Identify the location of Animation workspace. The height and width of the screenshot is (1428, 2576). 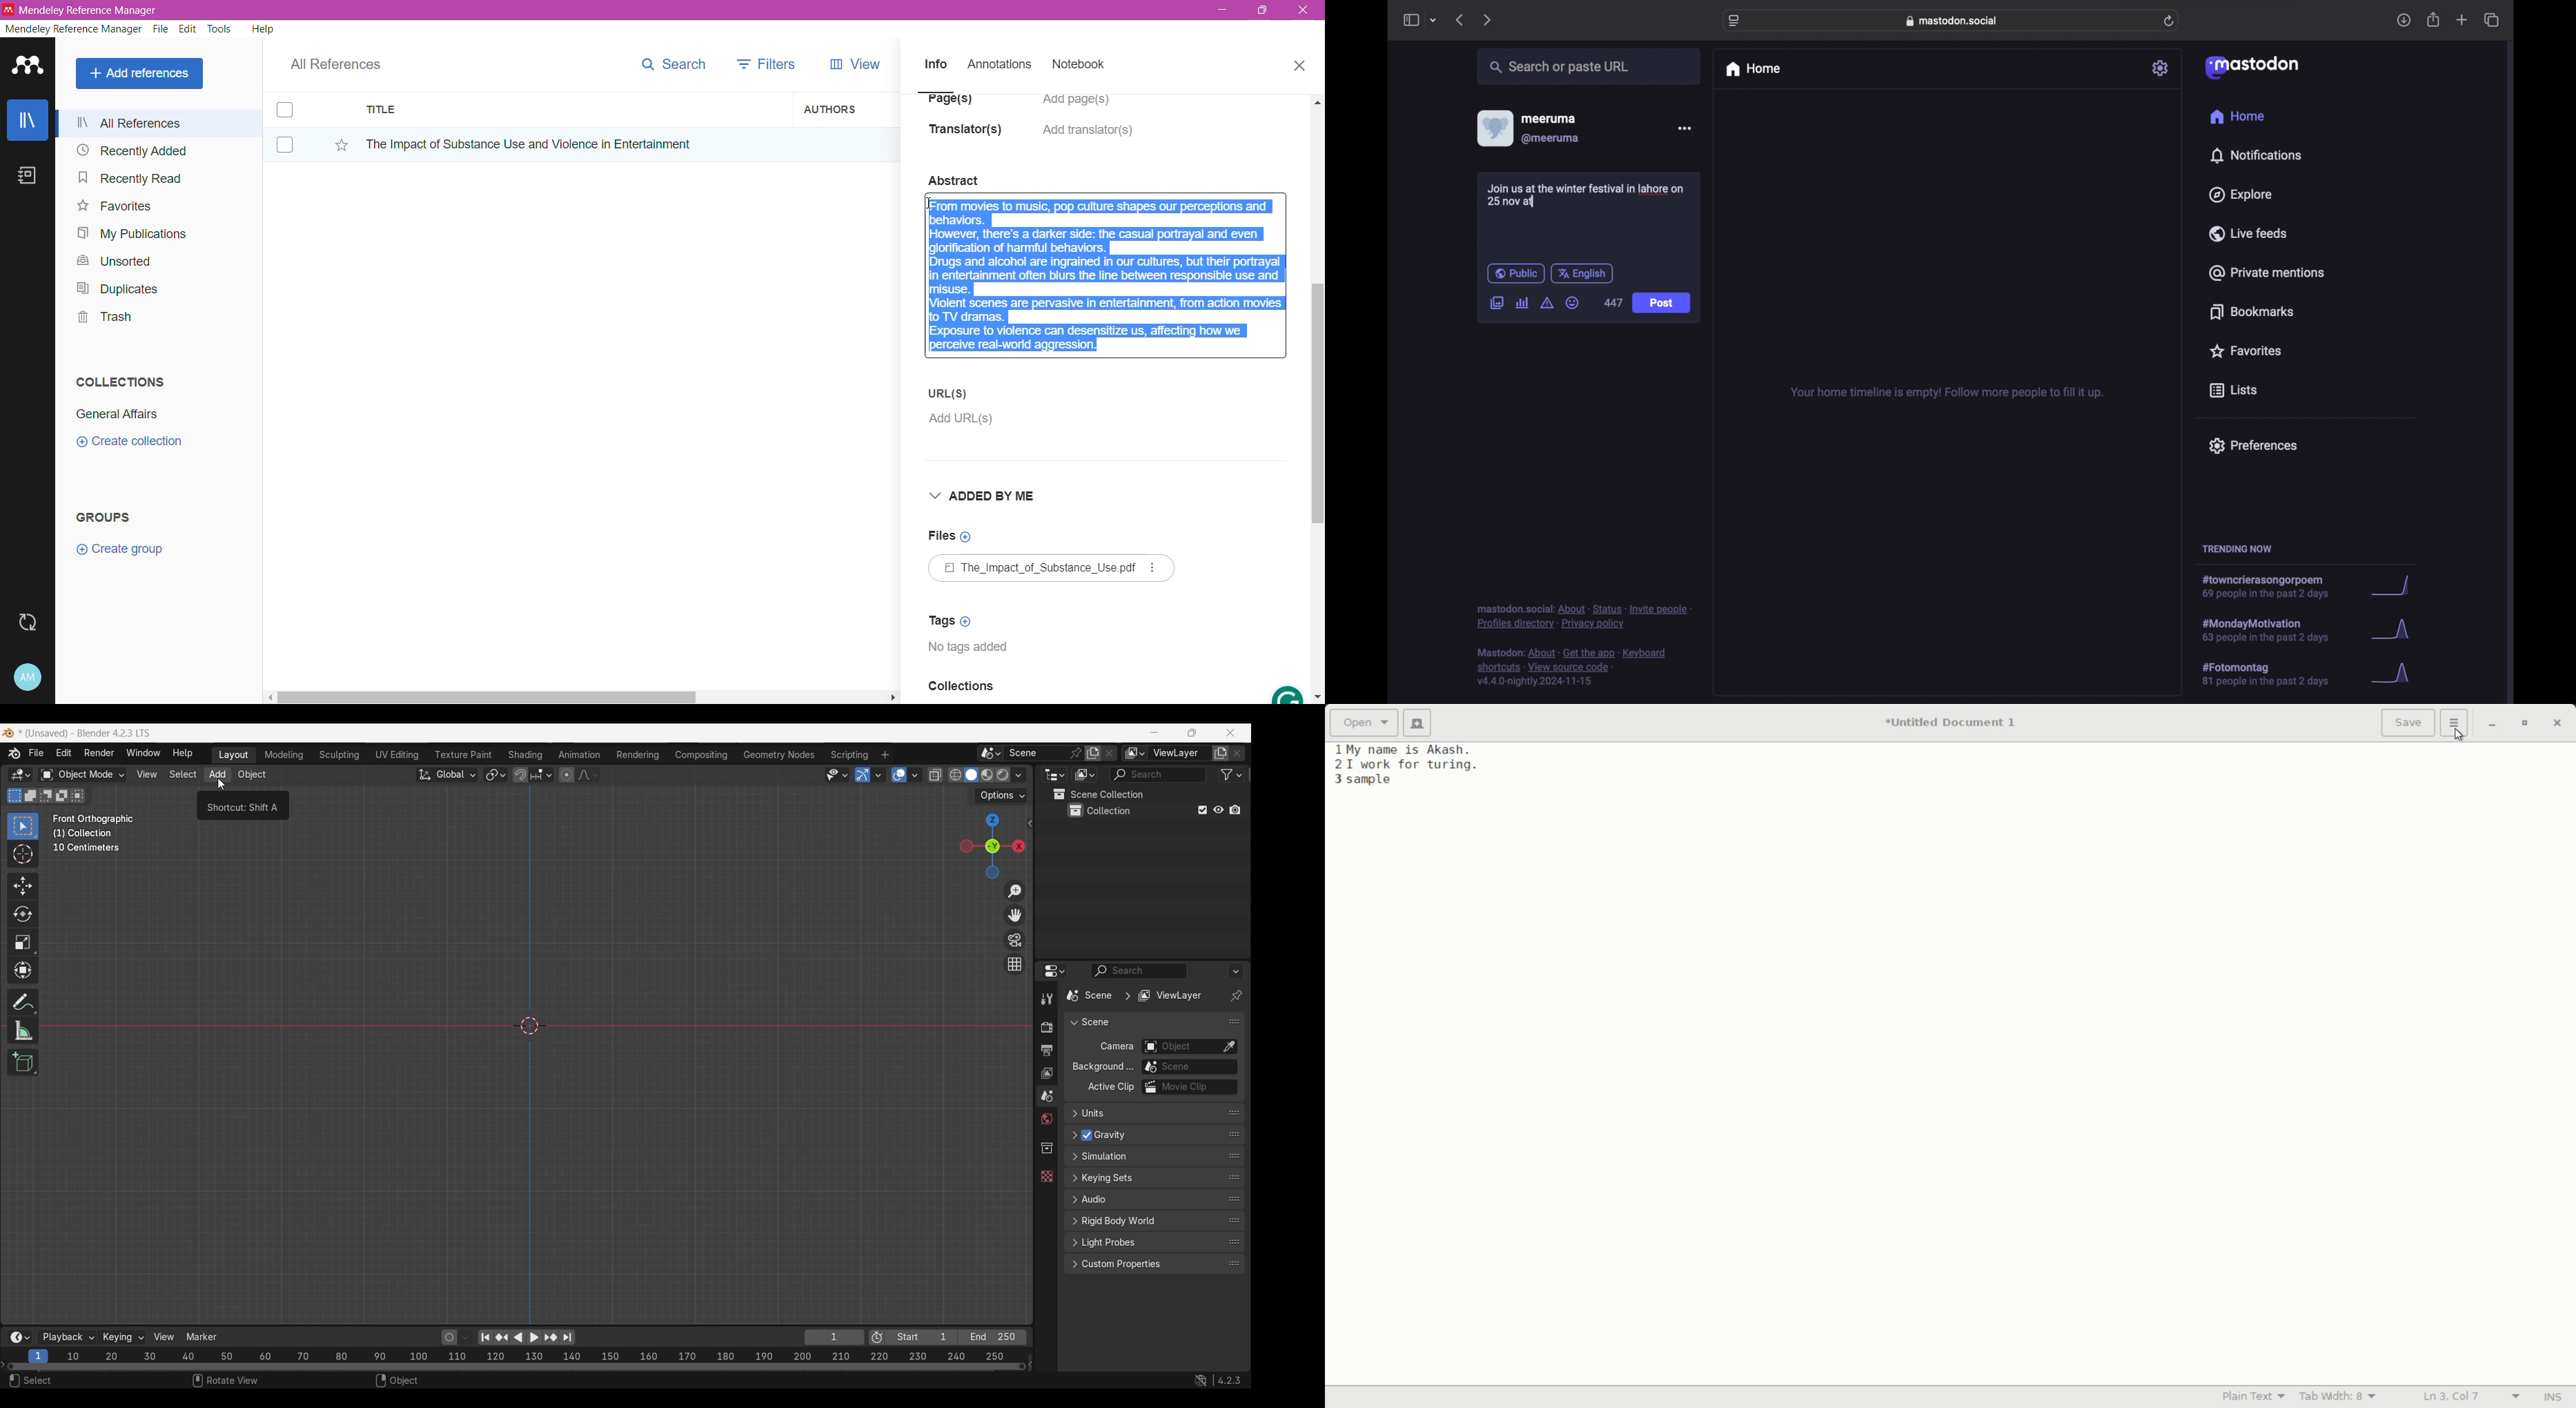
(579, 755).